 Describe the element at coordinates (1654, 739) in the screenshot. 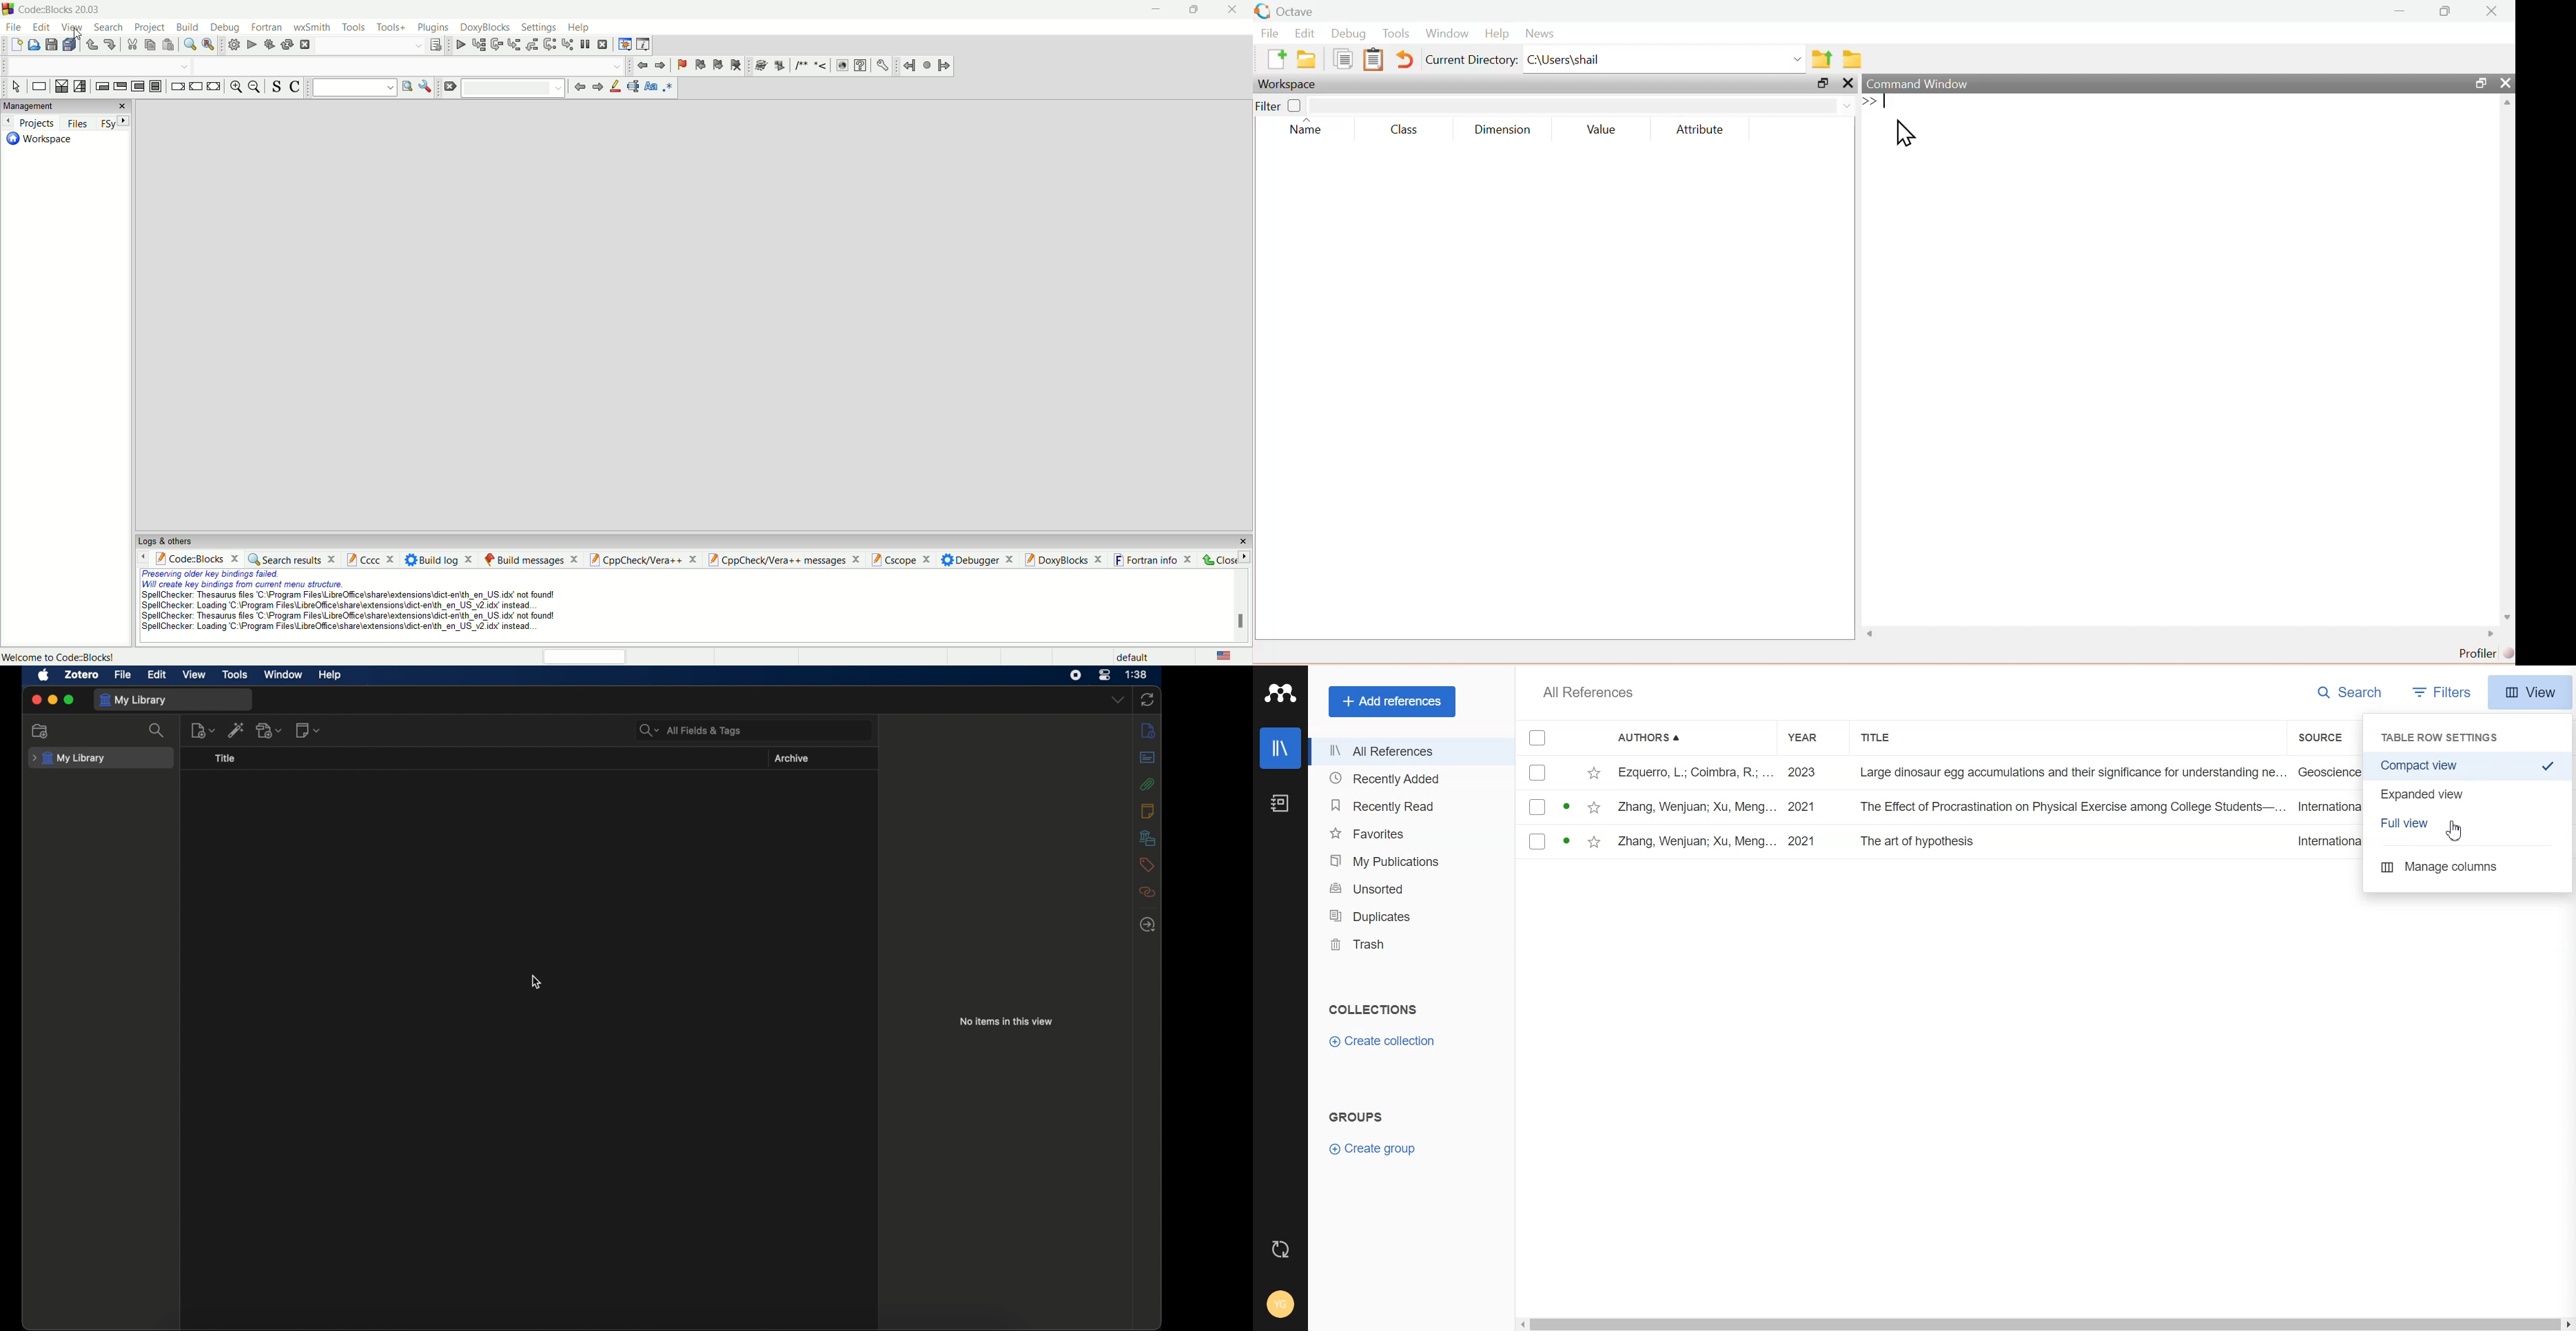

I see `Authors` at that location.